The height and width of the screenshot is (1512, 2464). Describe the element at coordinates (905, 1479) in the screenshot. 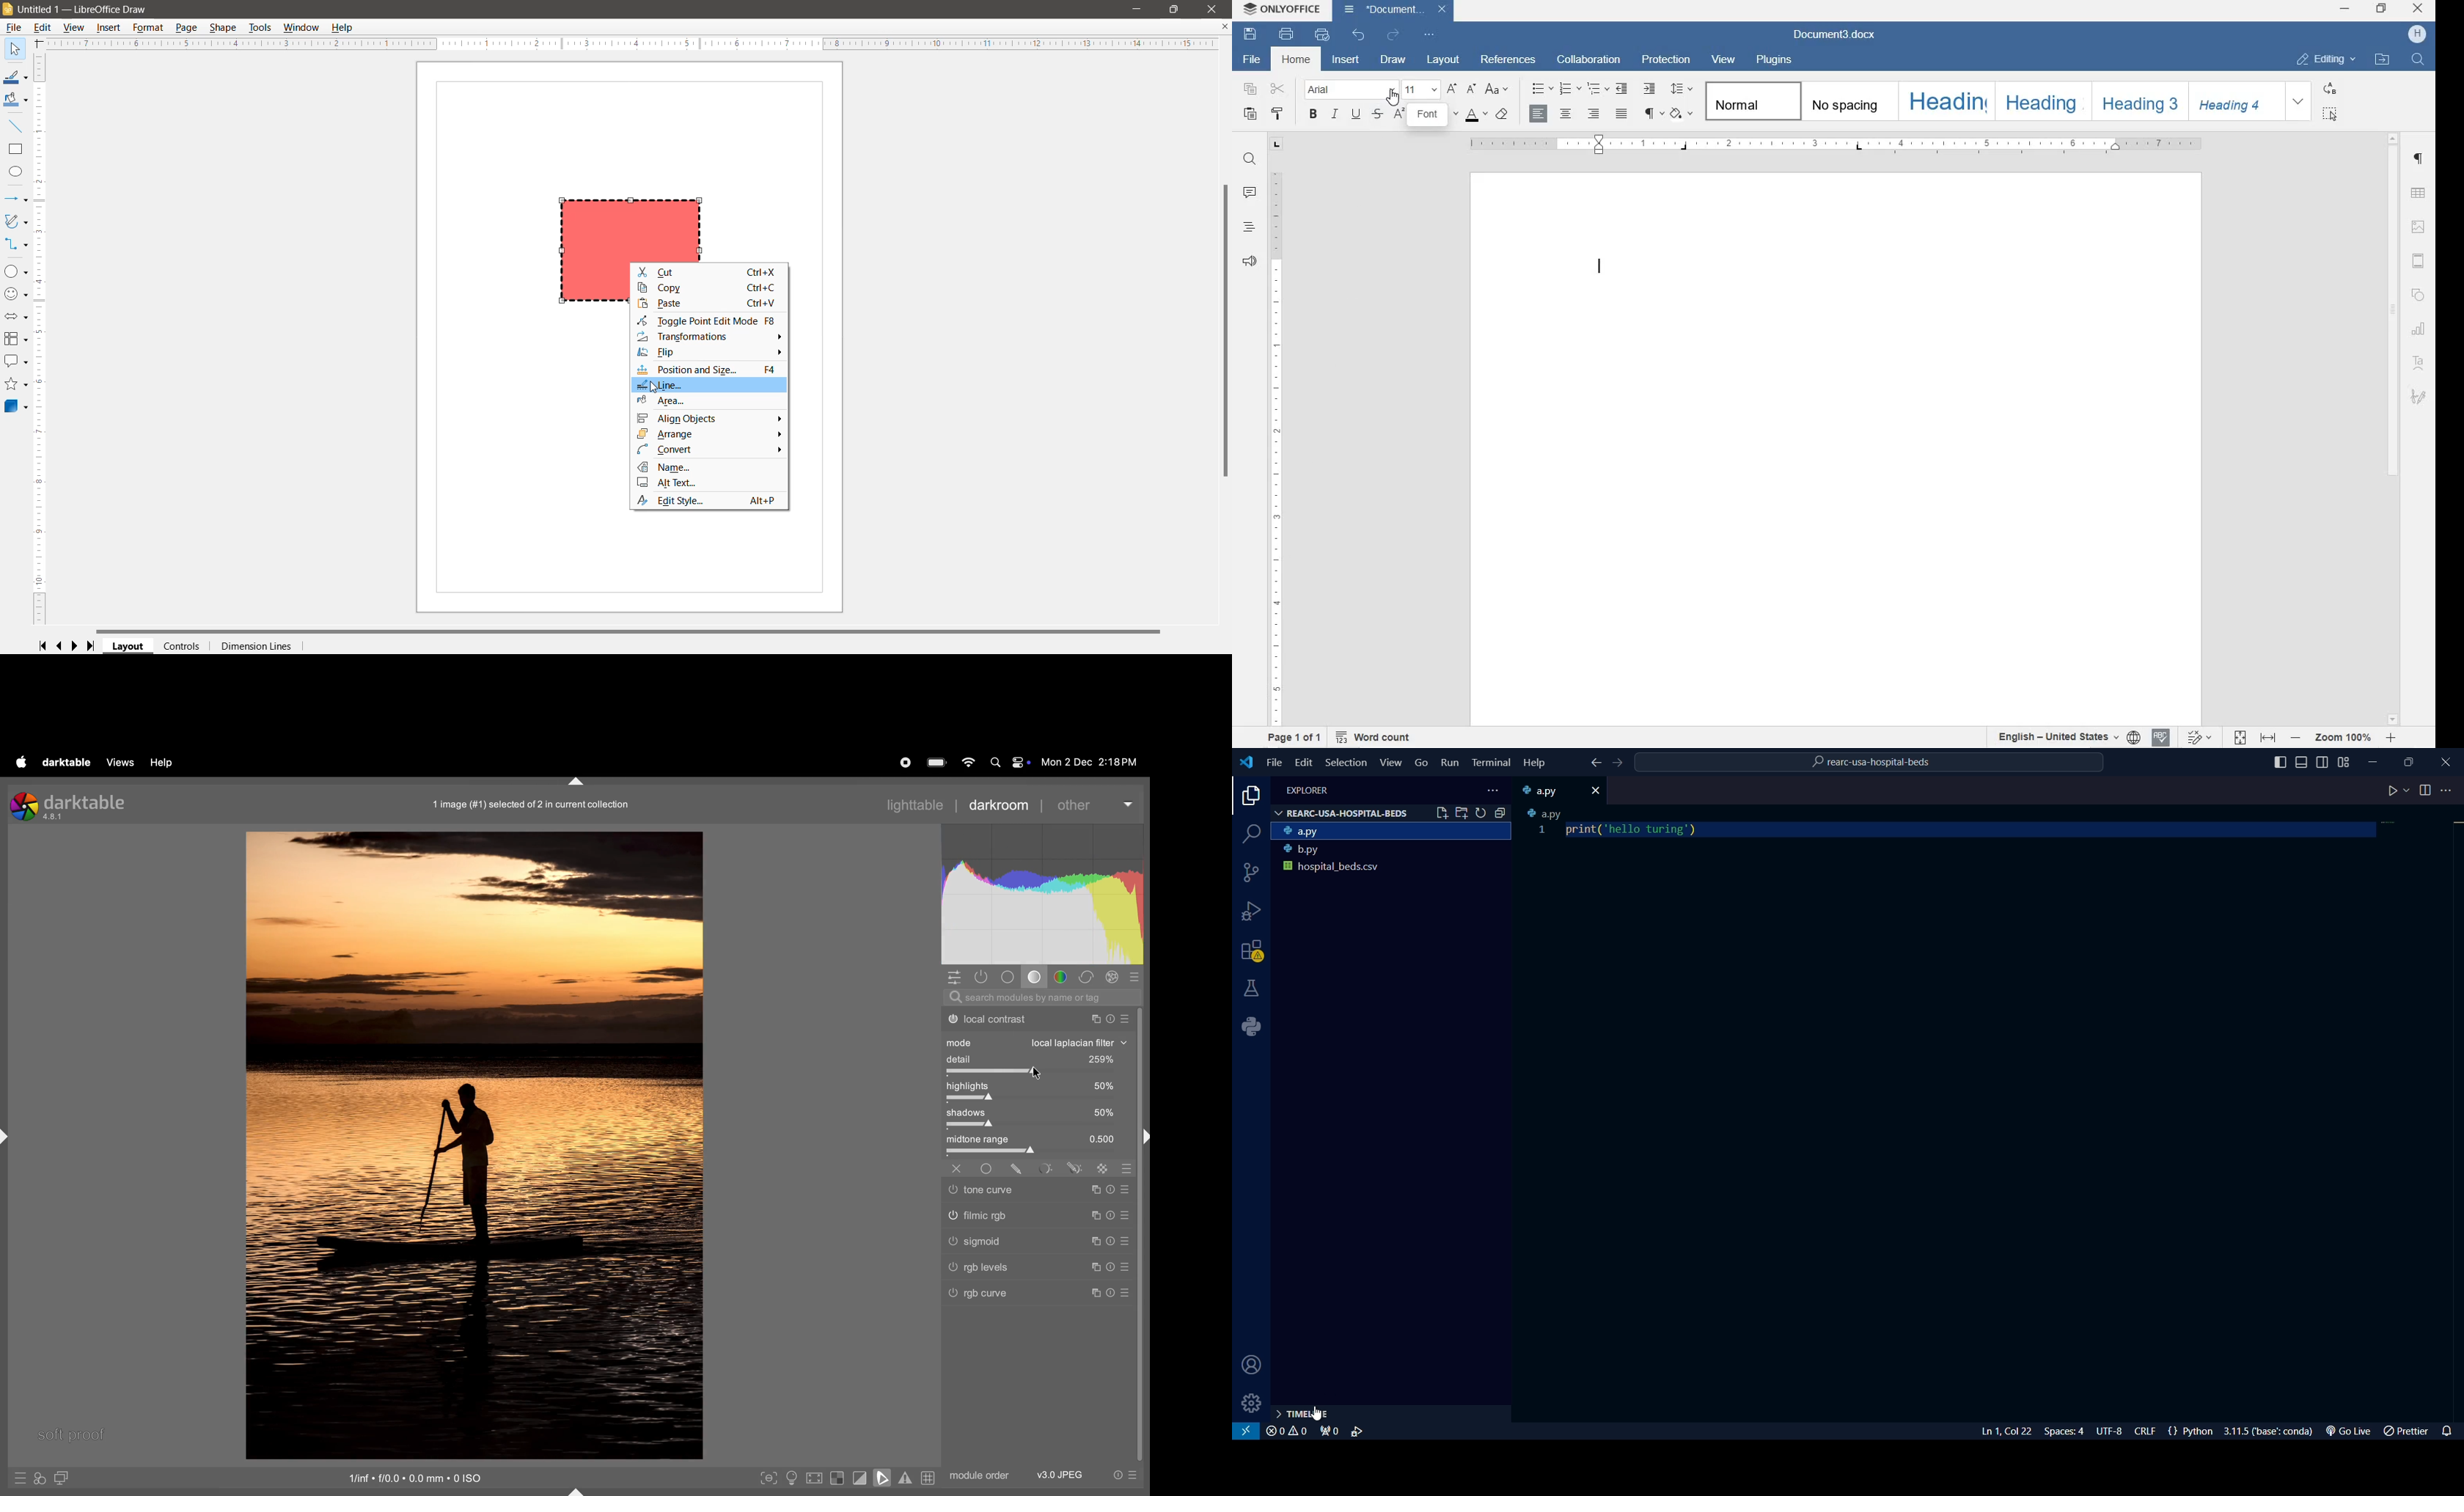

I see `toggle gamut checking` at that location.